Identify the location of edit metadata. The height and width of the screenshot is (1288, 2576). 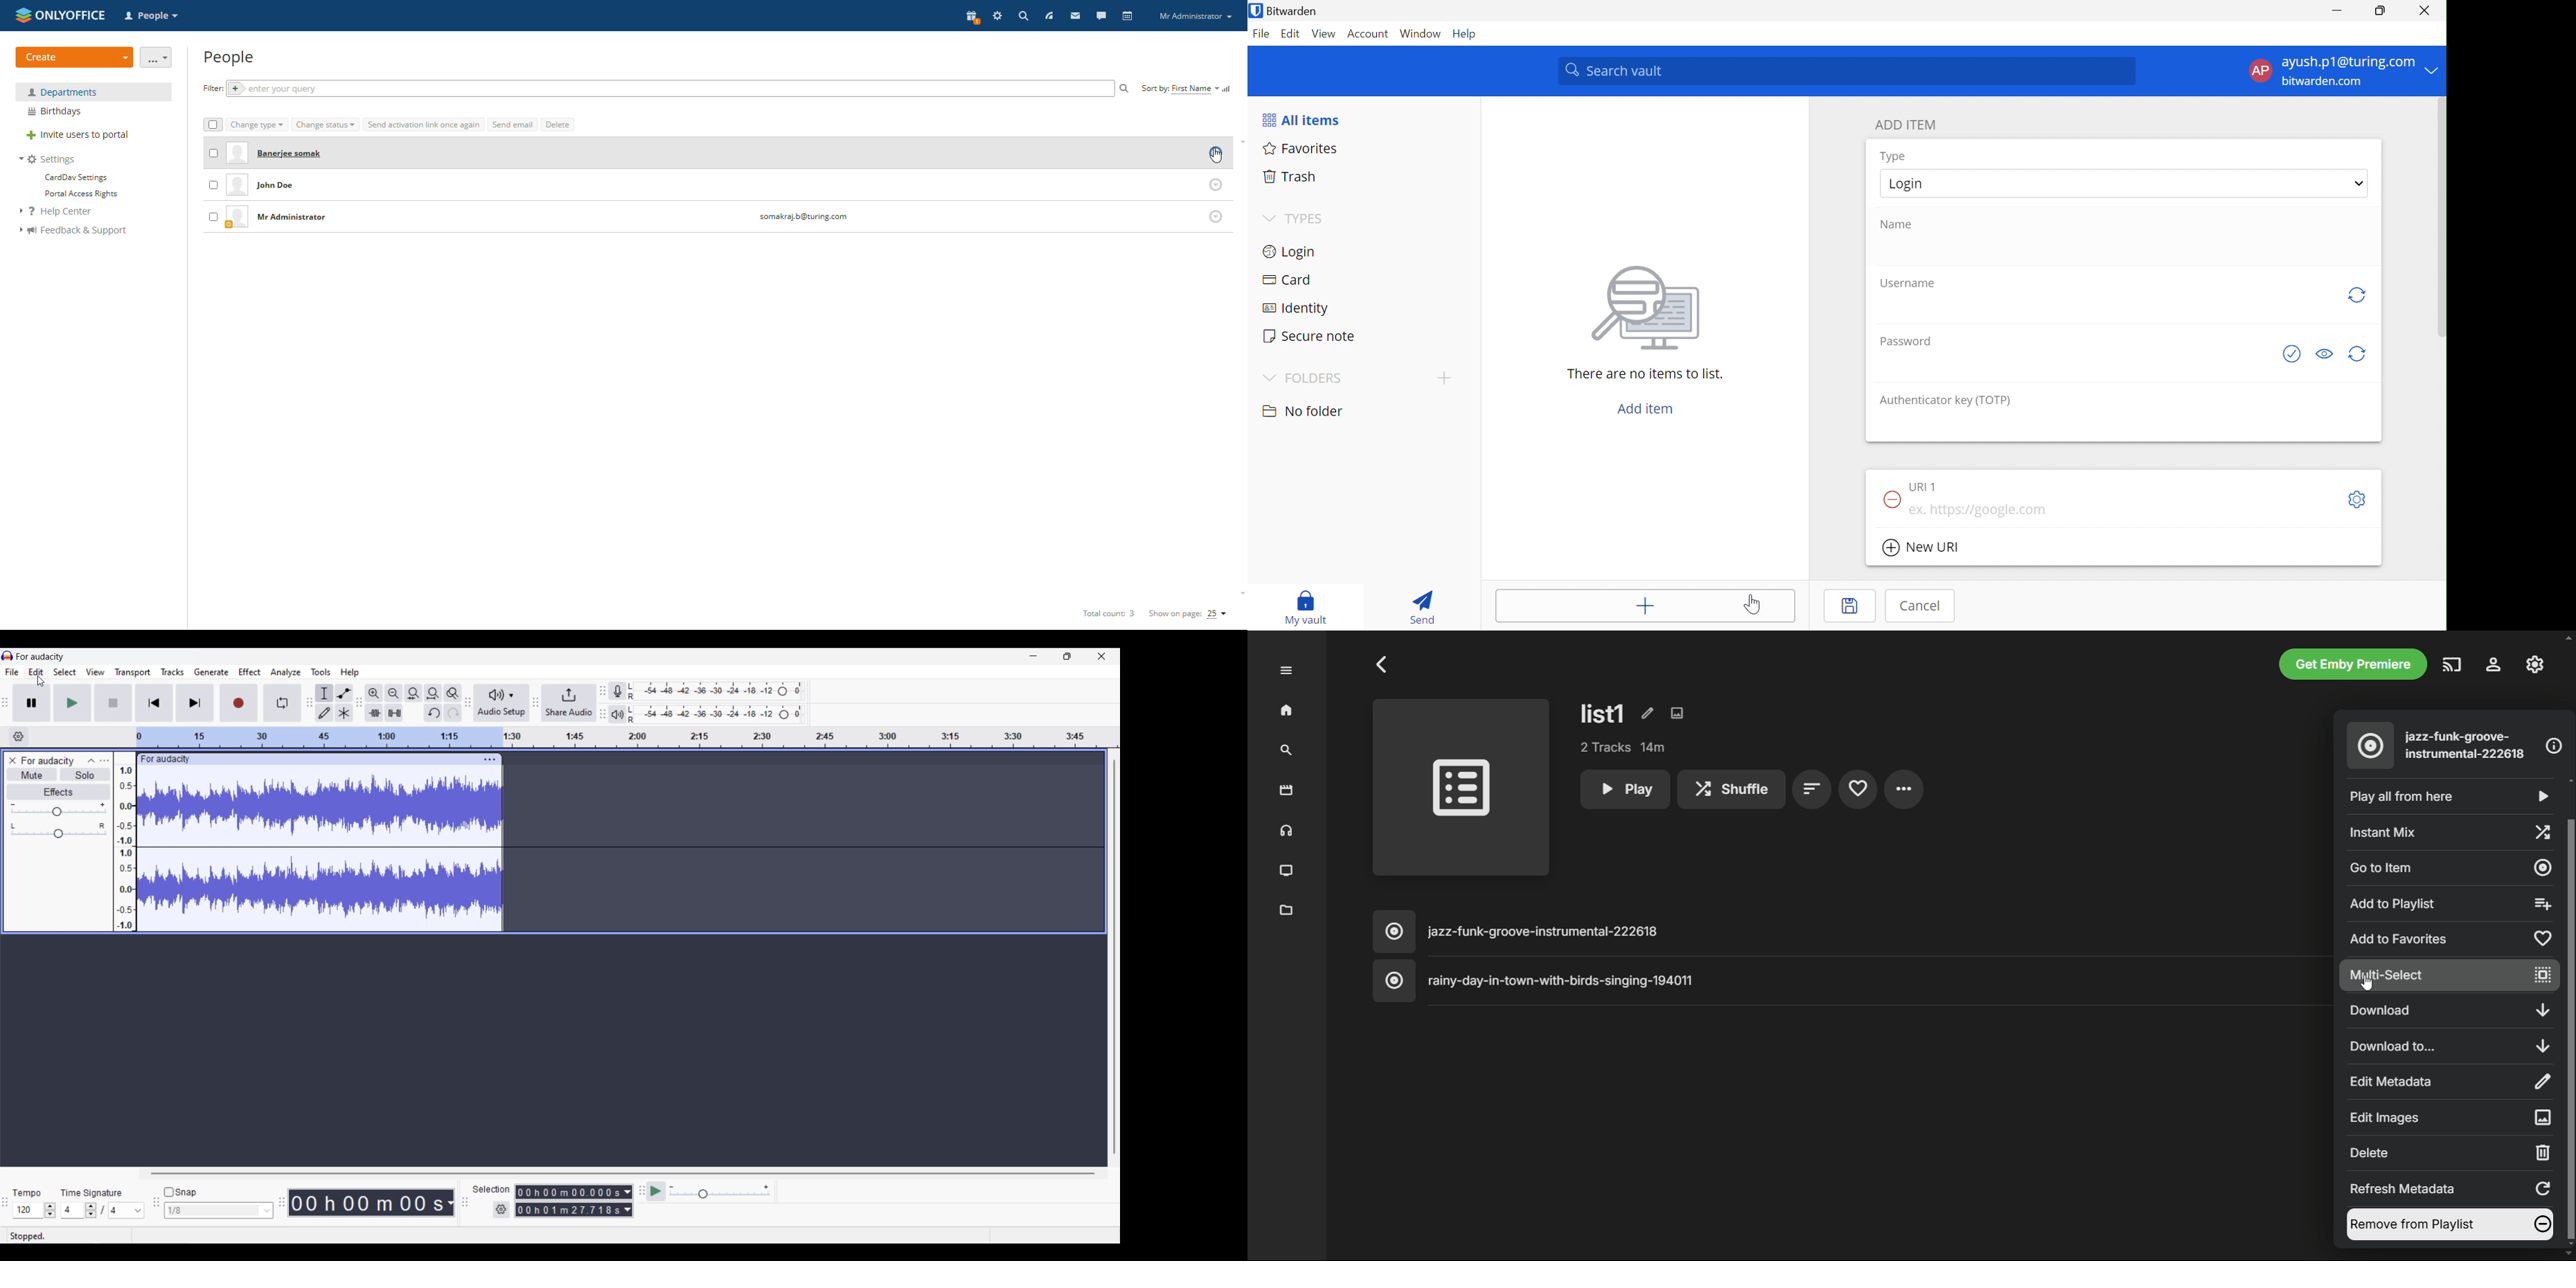
(1645, 712).